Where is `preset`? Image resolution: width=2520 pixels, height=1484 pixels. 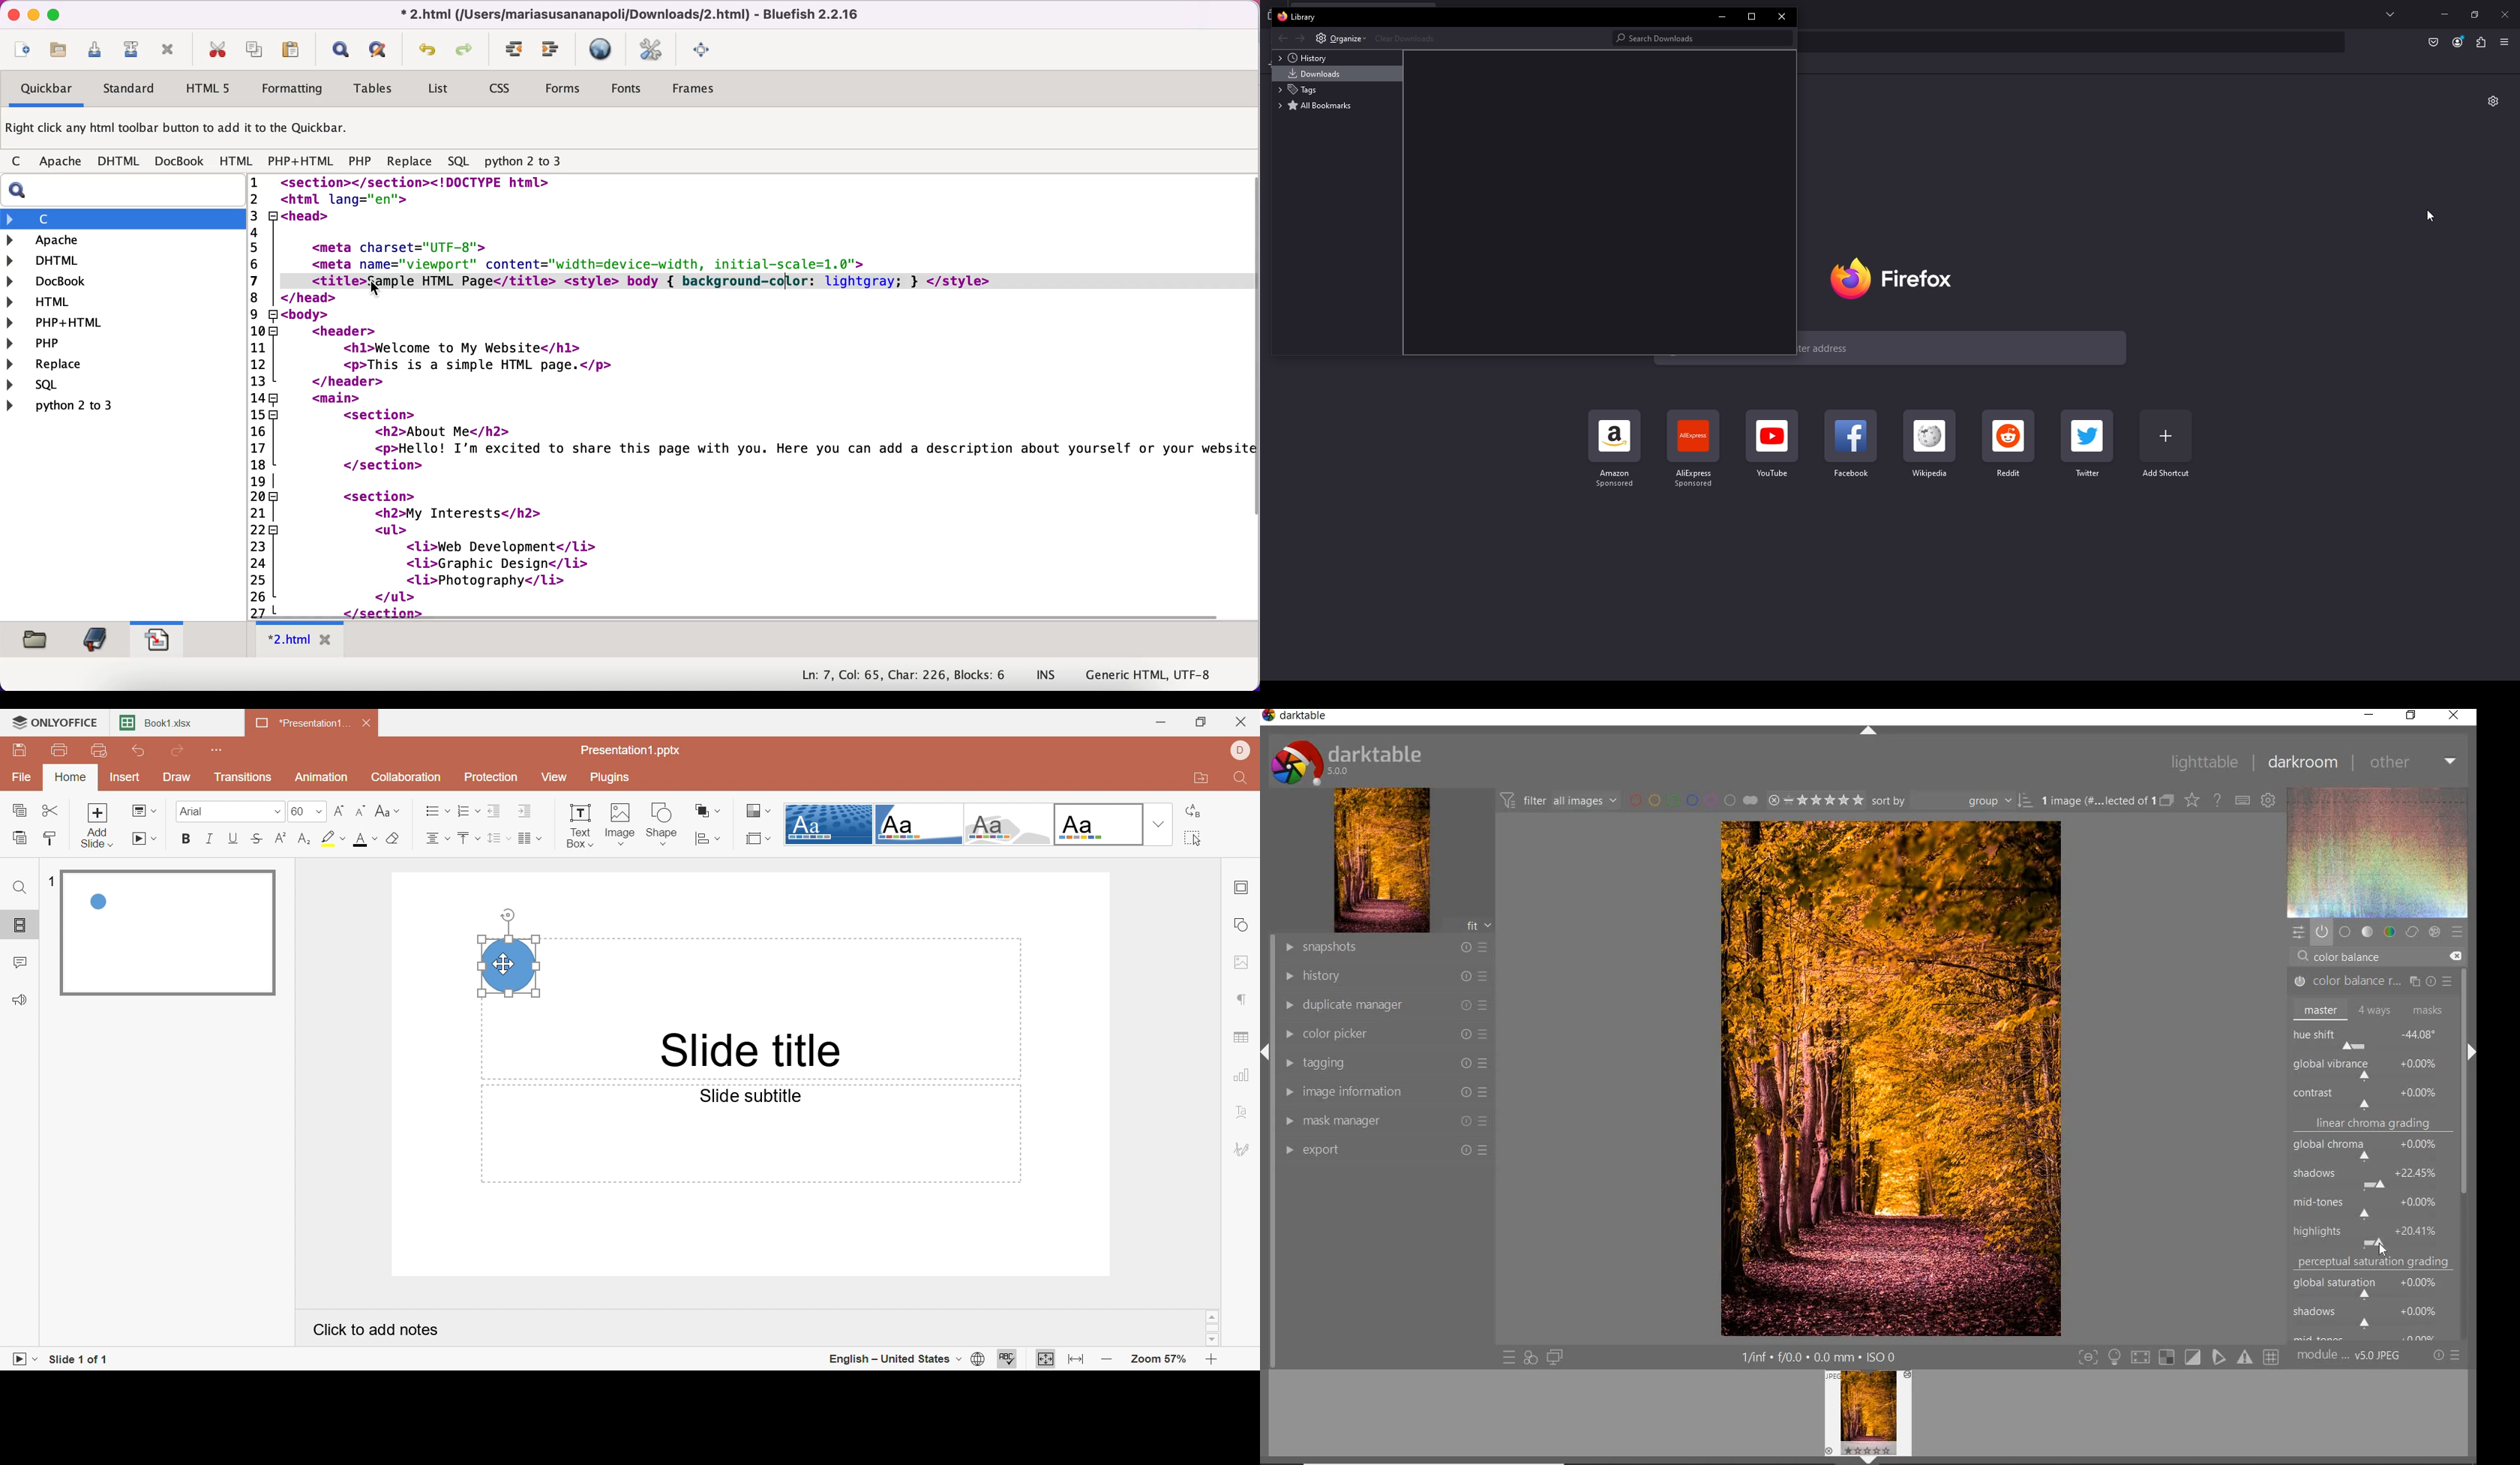
preset is located at coordinates (2456, 931).